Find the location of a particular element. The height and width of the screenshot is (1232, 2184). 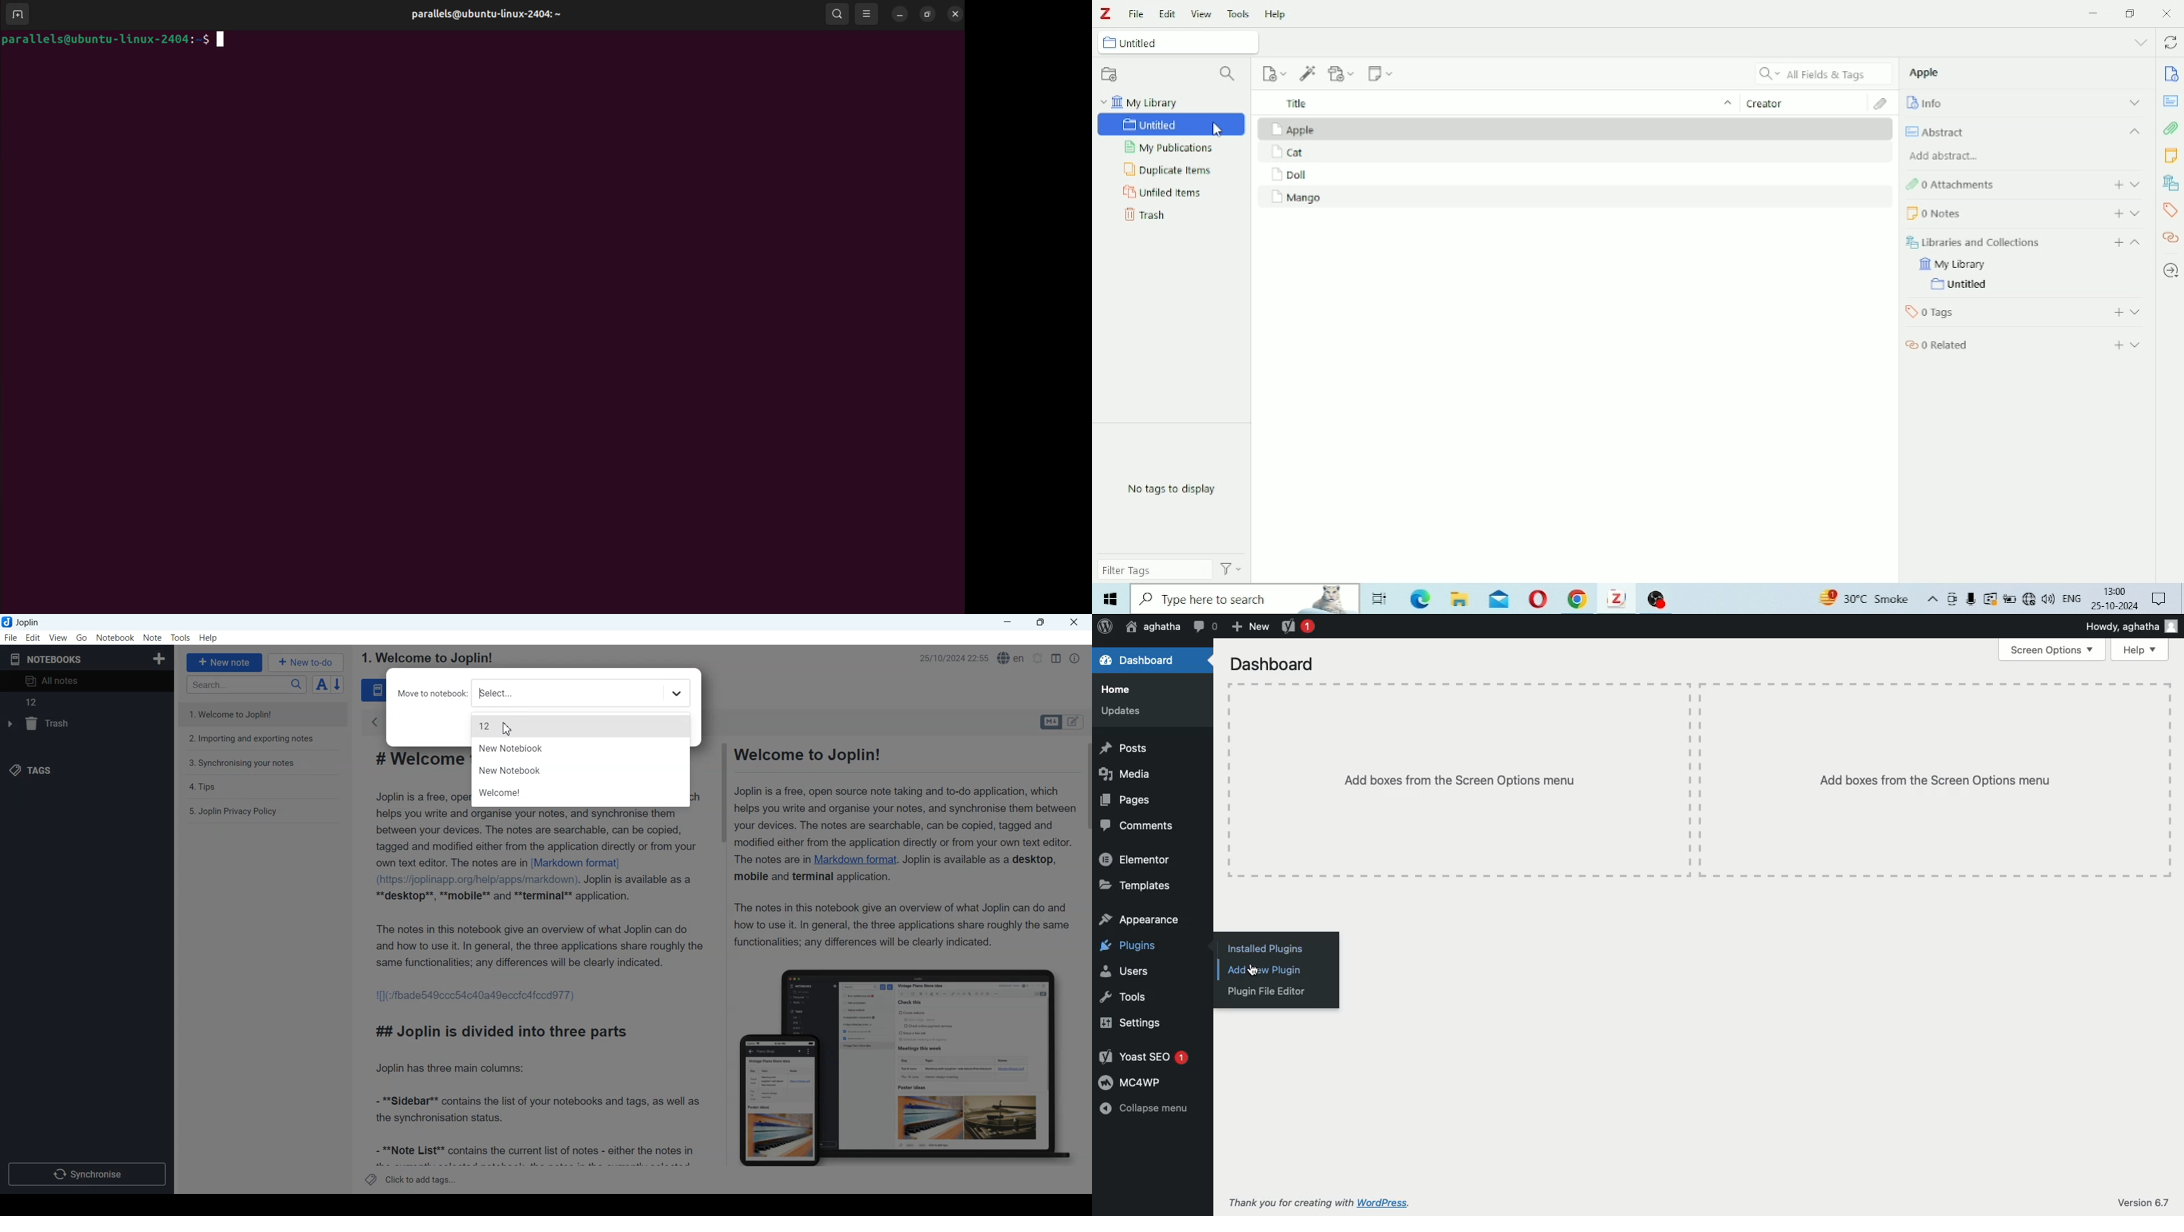

Toggle editor layout is located at coordinates (1056, 658).